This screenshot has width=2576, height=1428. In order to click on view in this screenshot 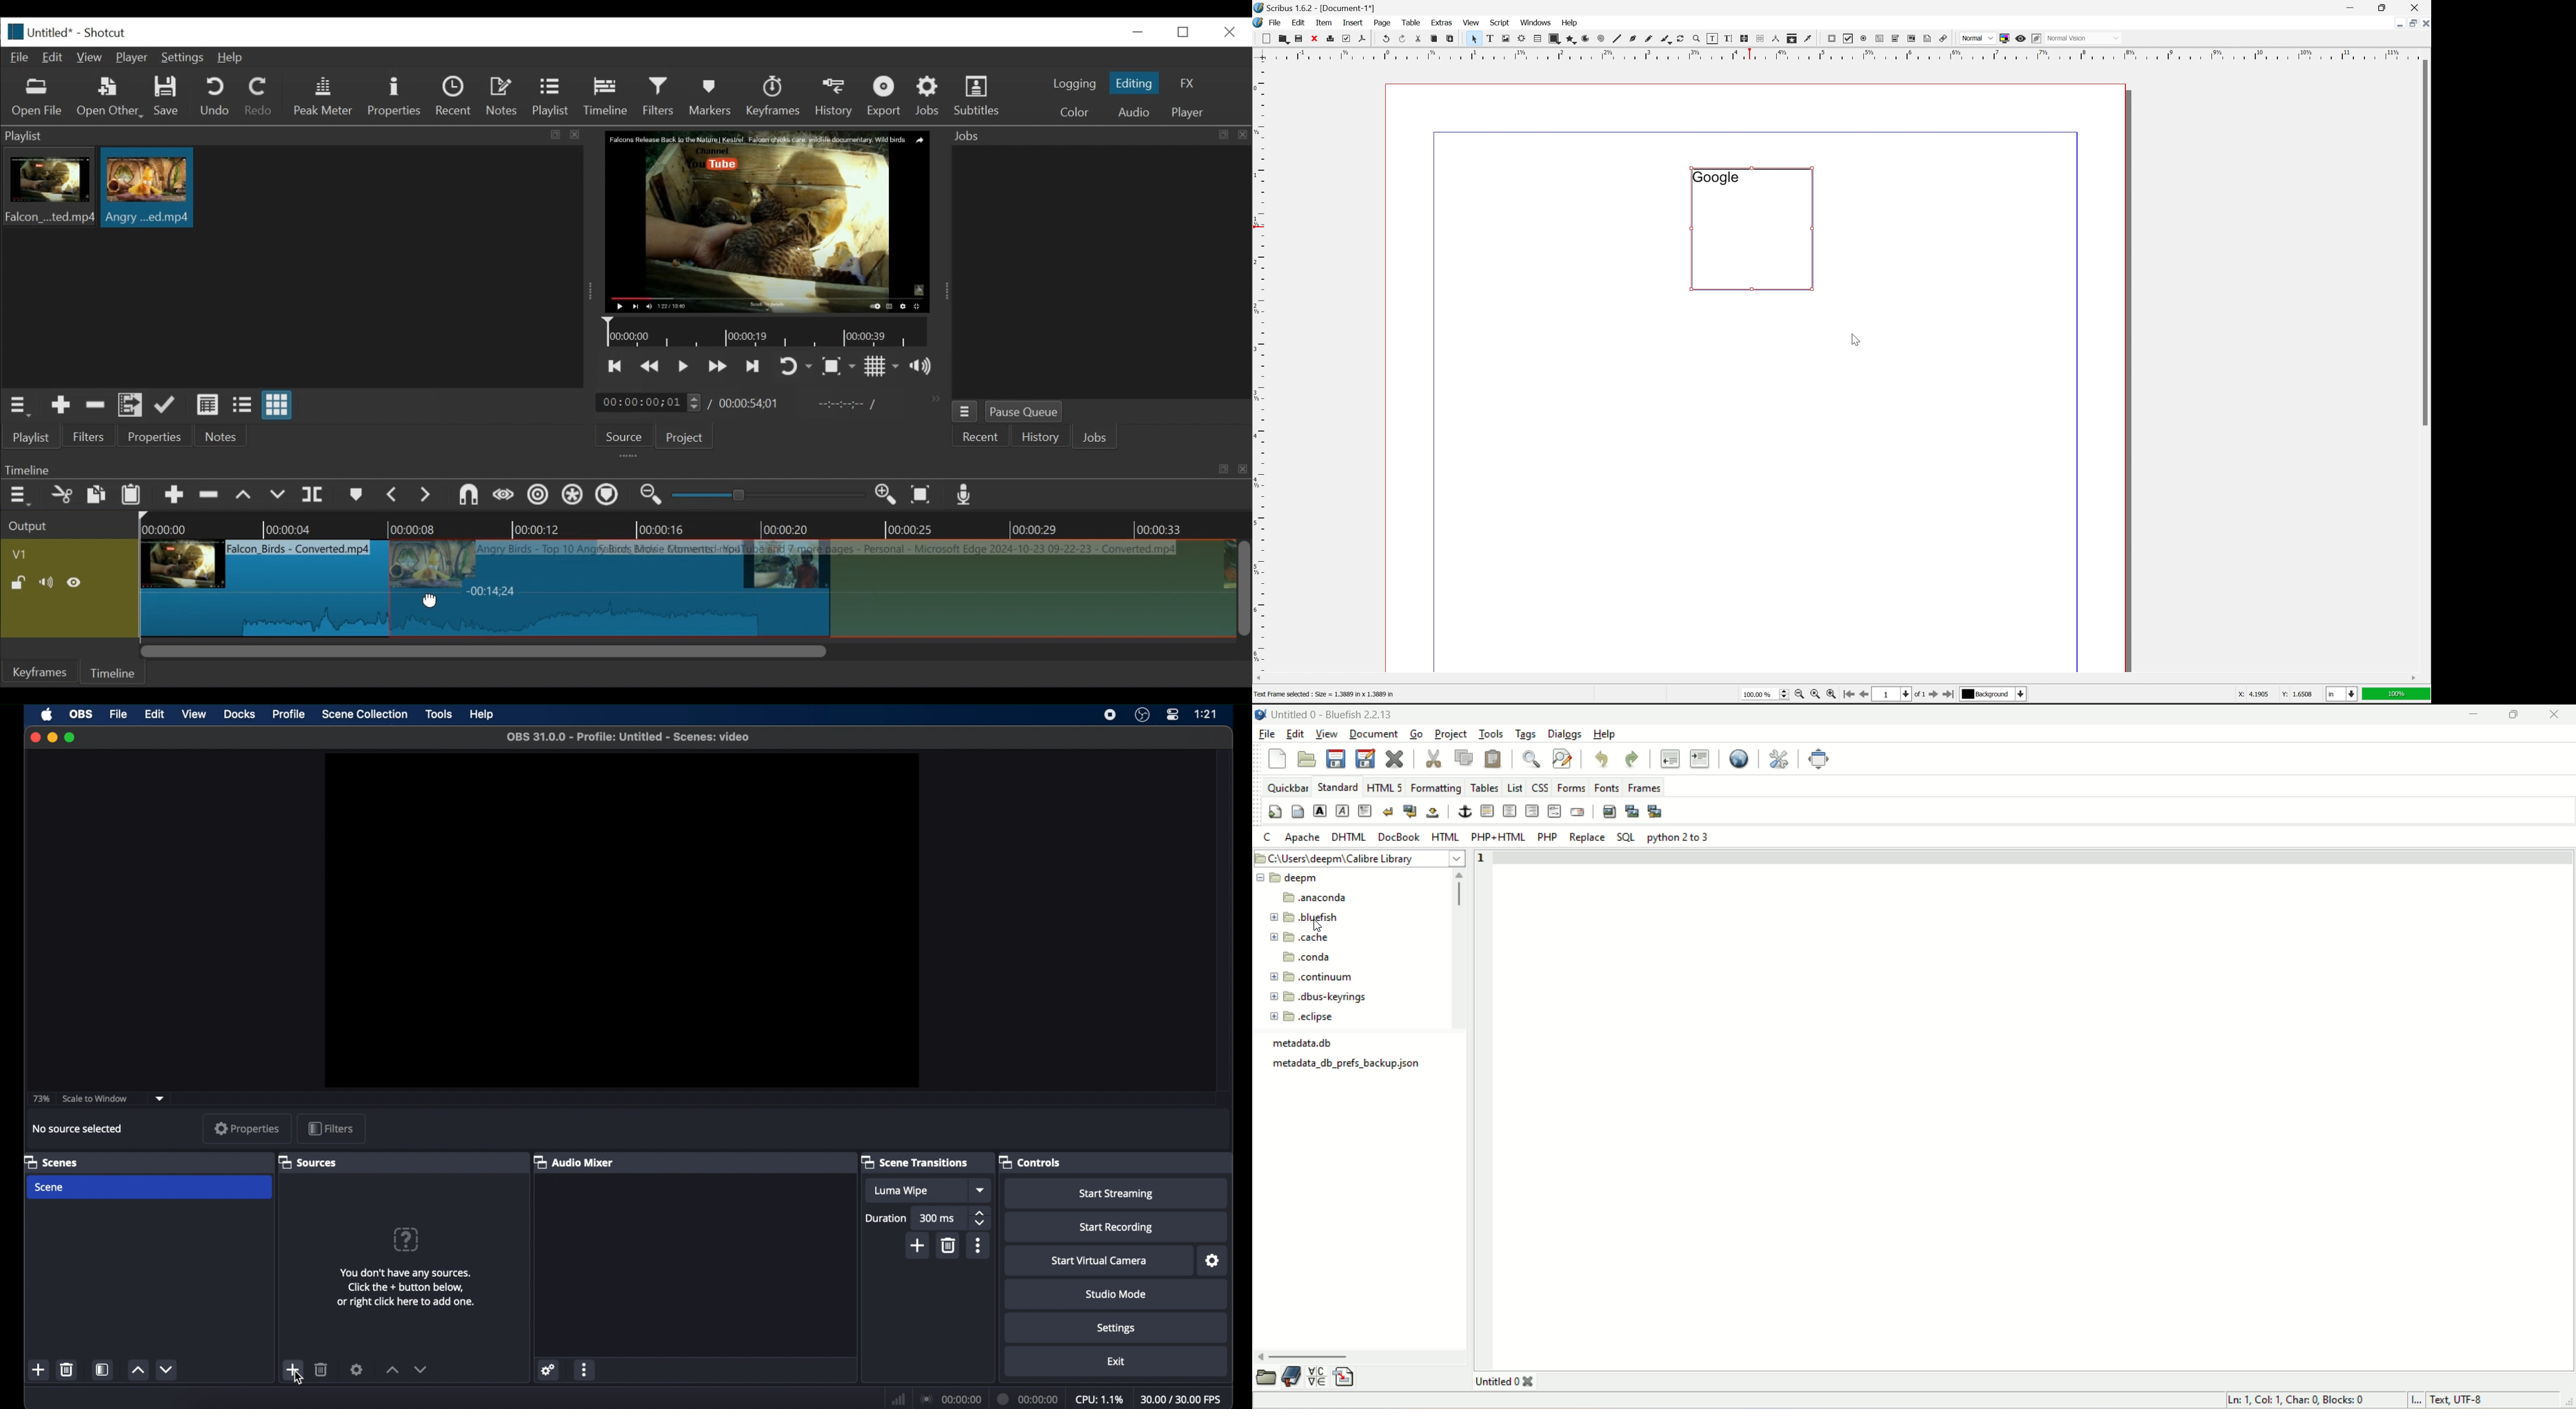, I will do `click(196, 715)`.